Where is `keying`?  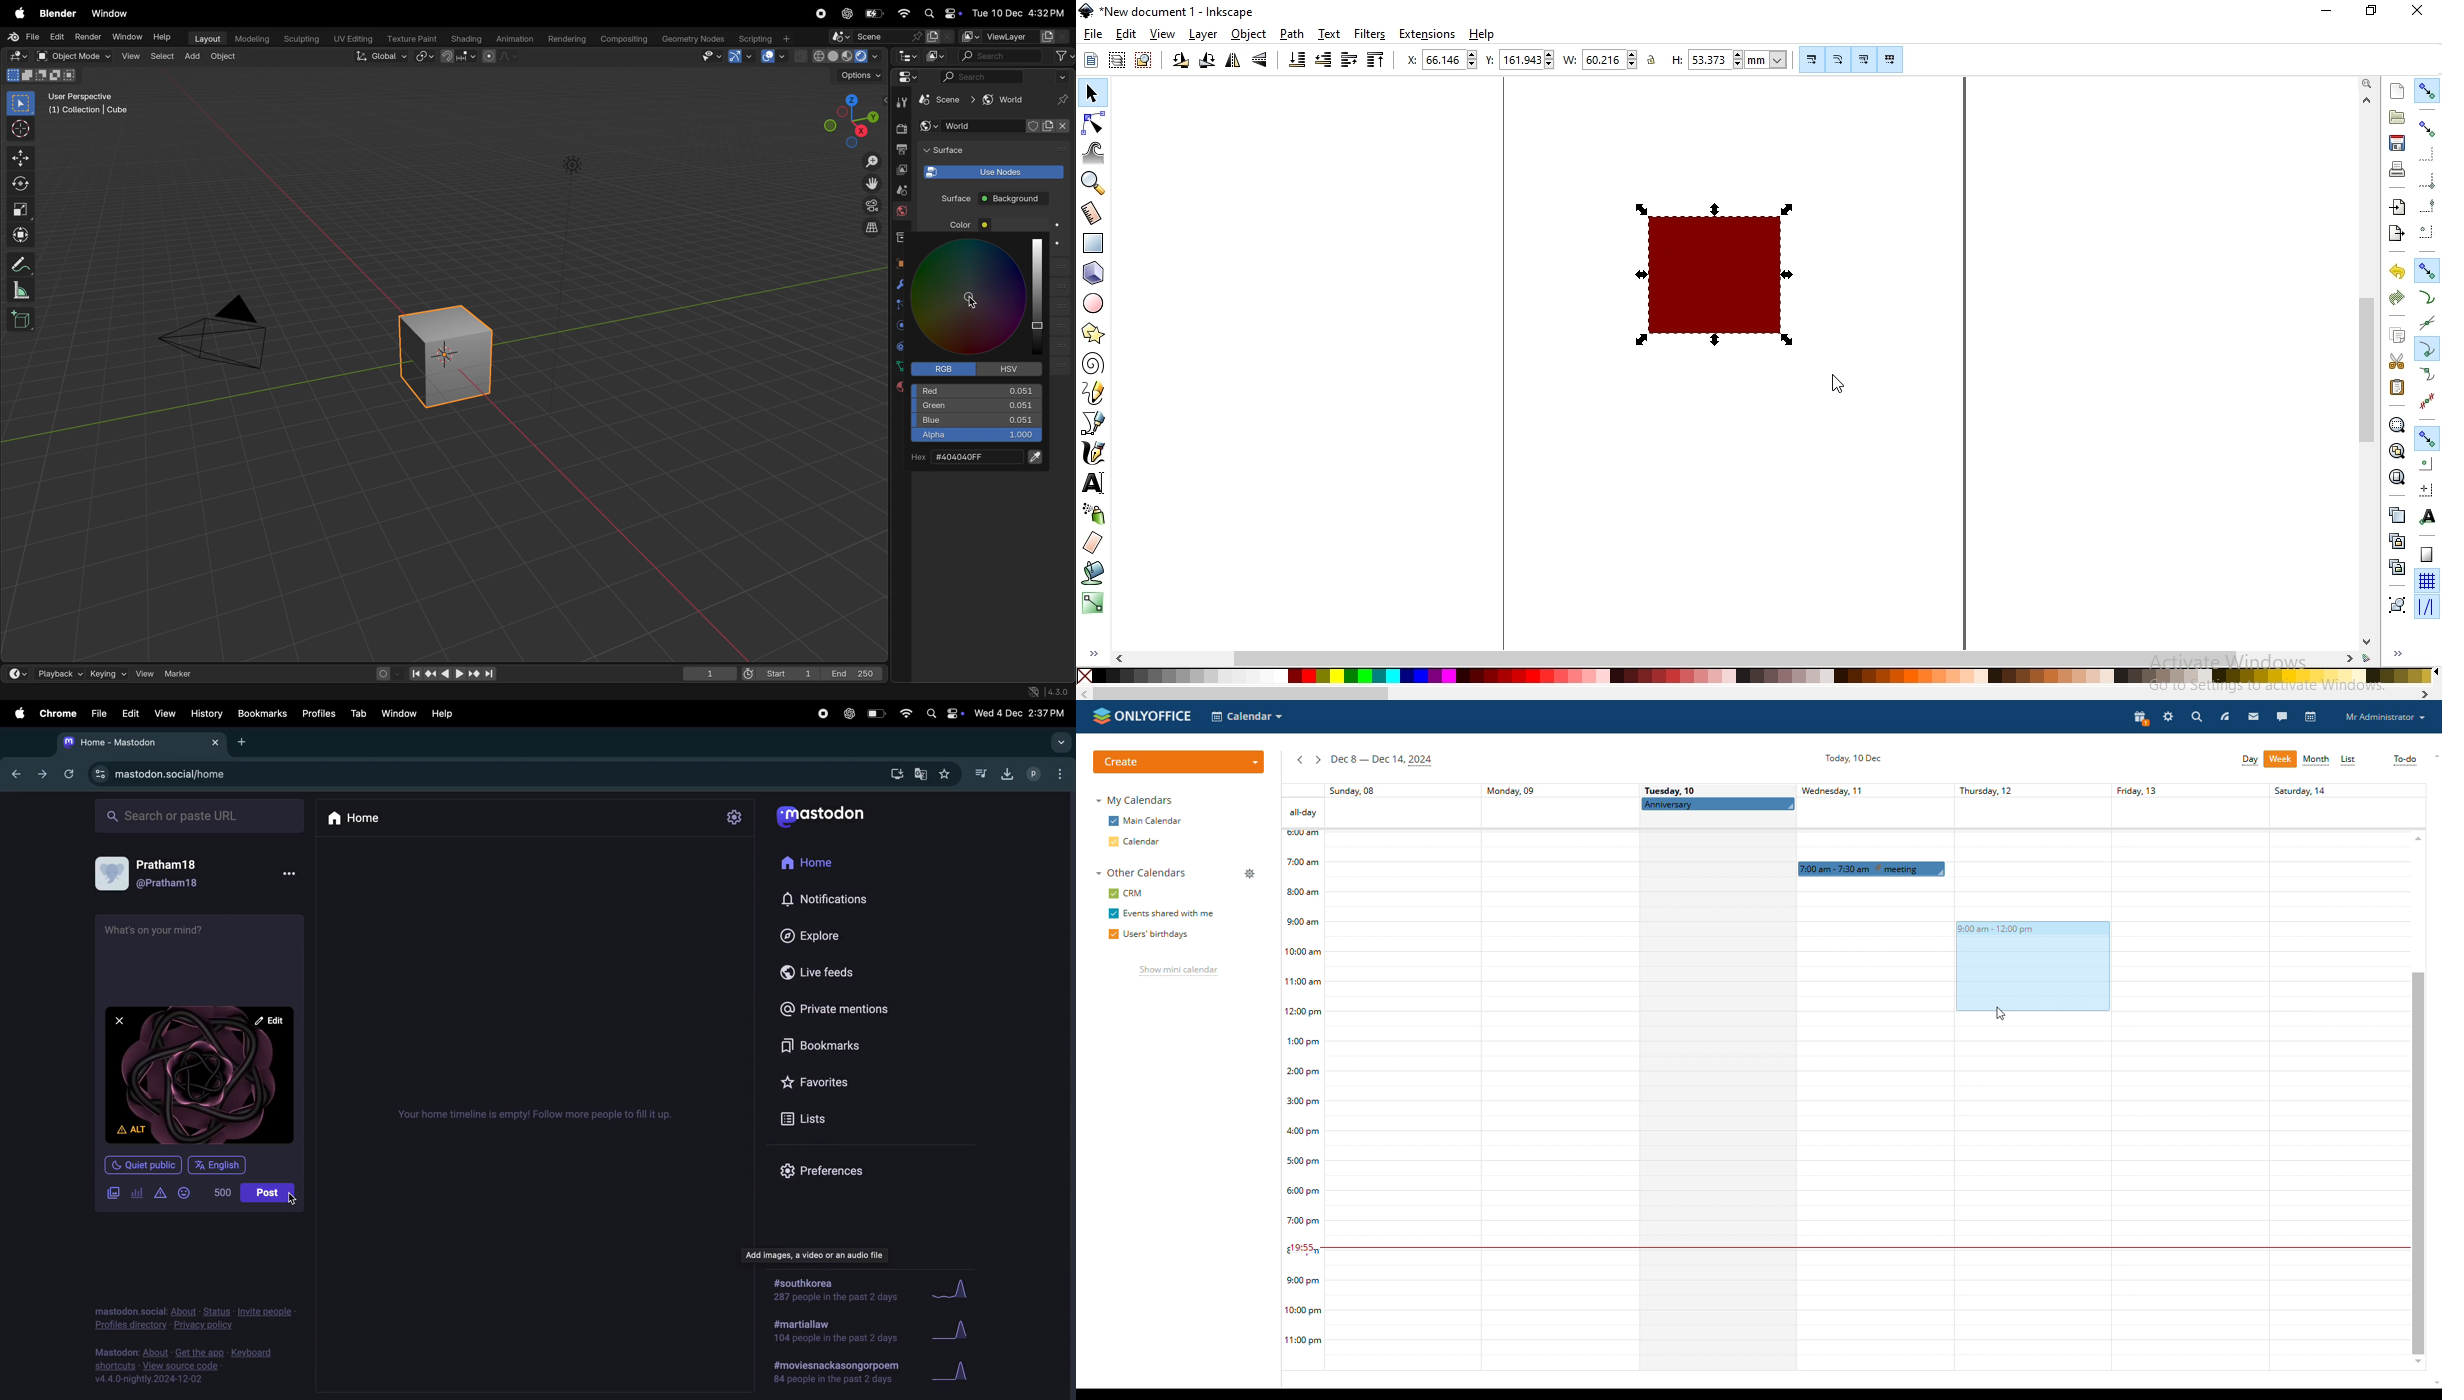 keying is located at coordinates (108, 672).